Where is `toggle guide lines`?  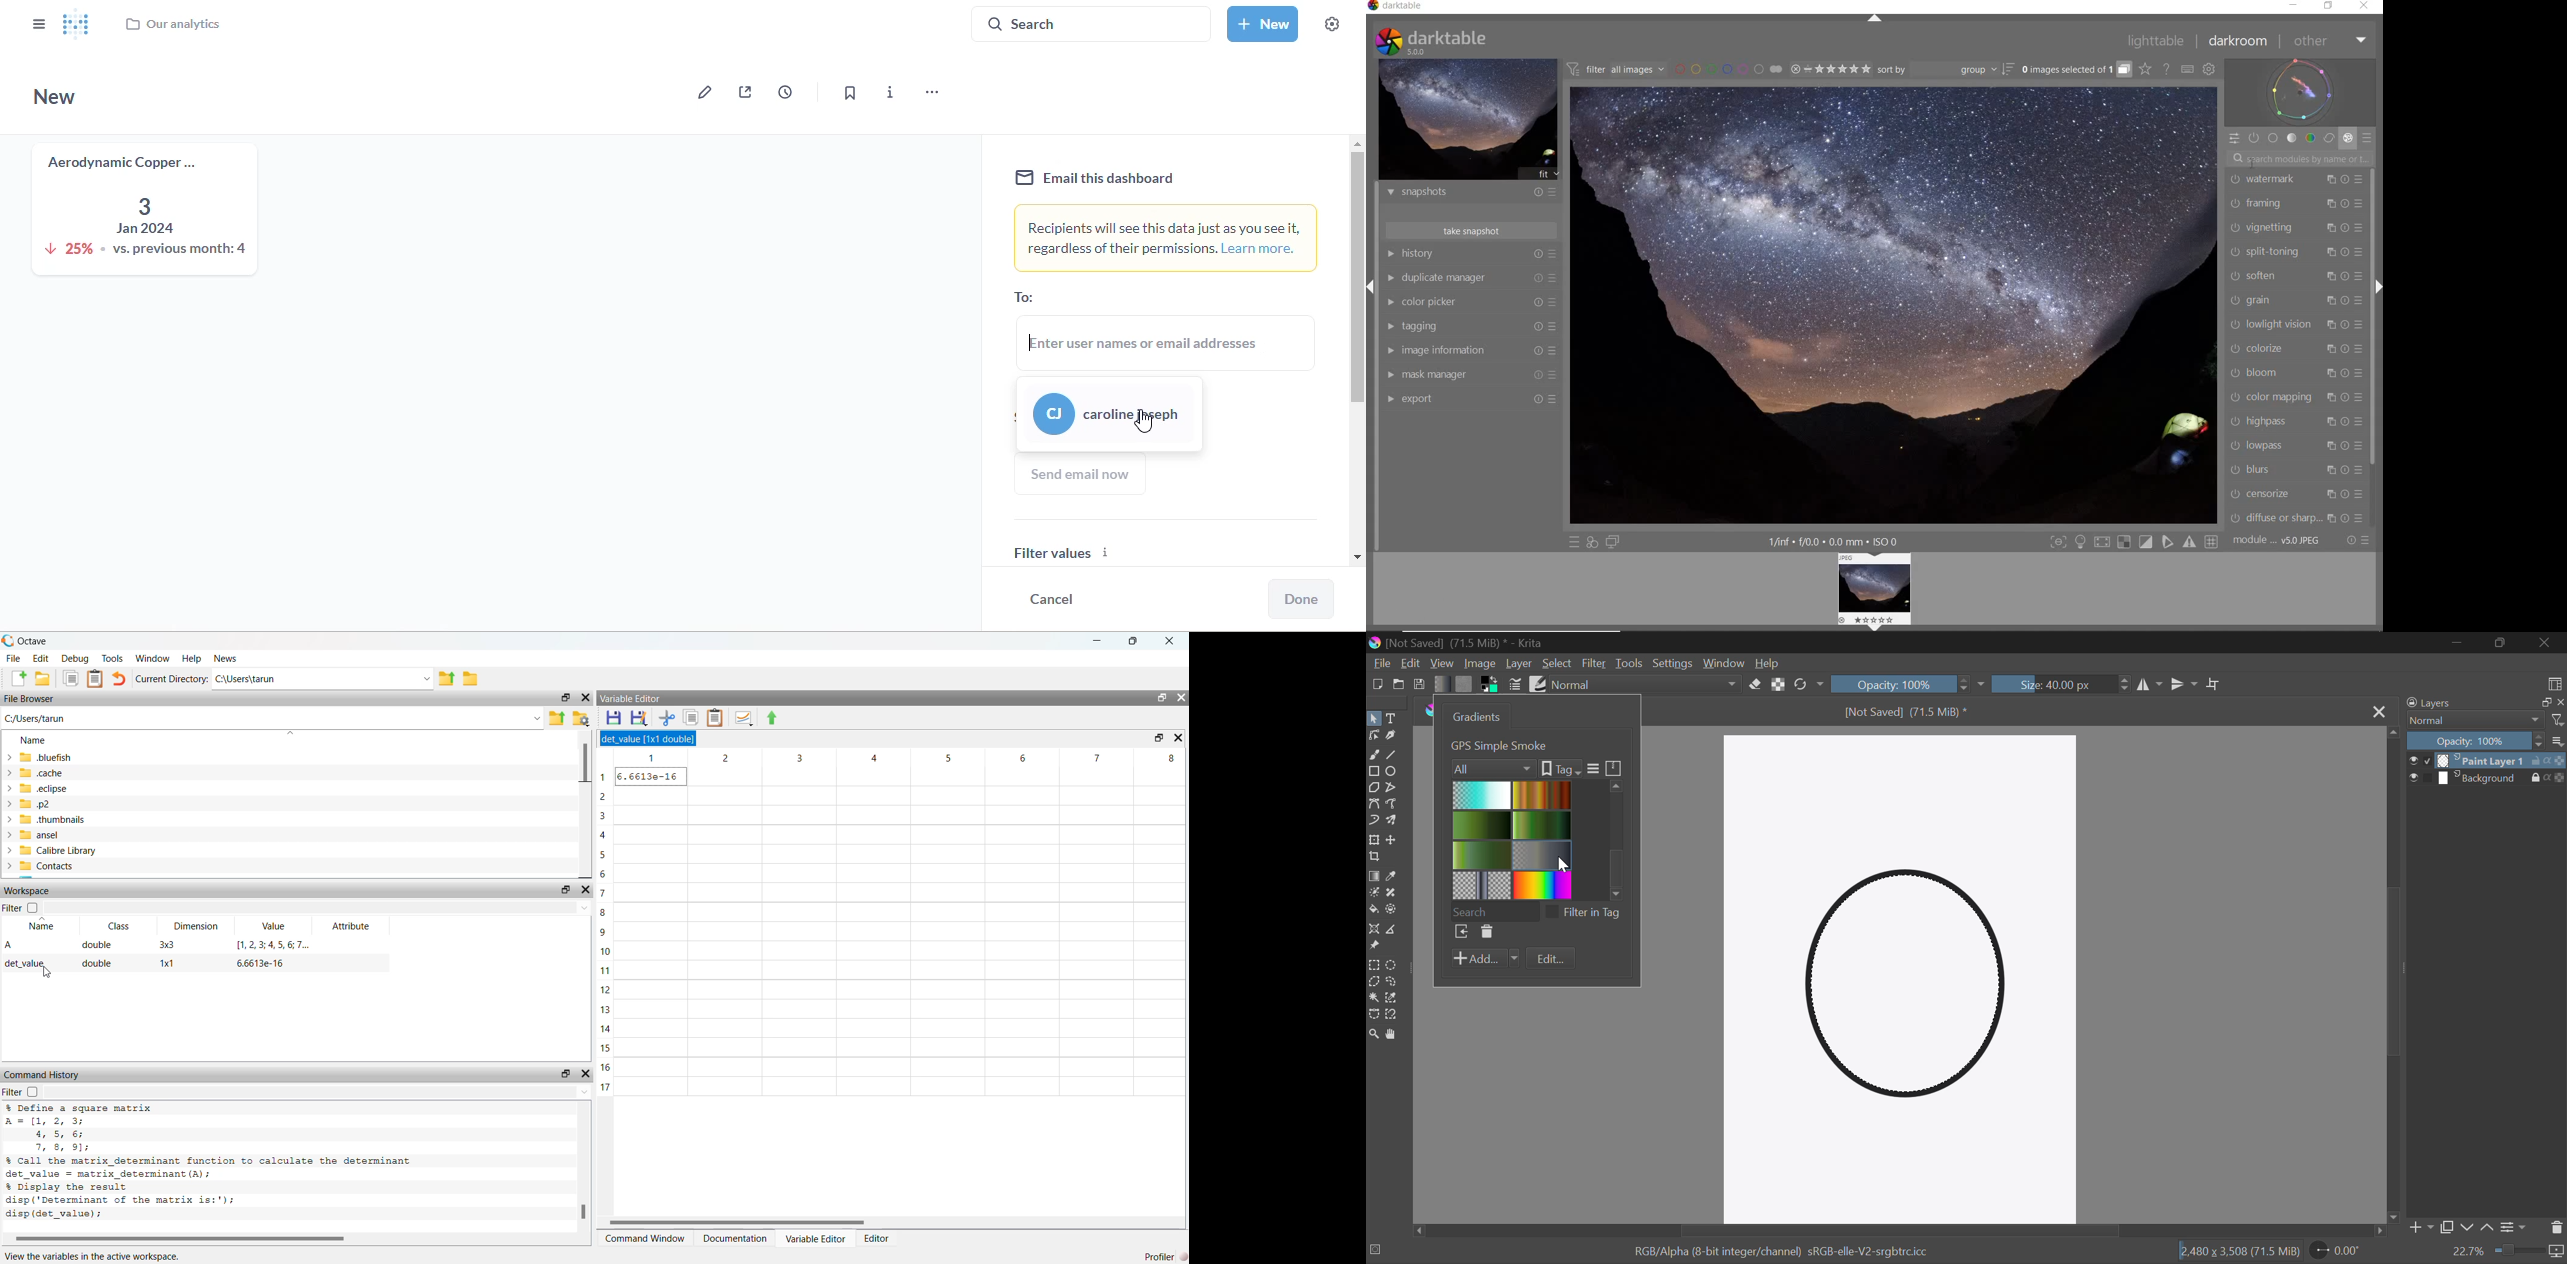 toggle guide lines is located at coordinates (2214, 542).